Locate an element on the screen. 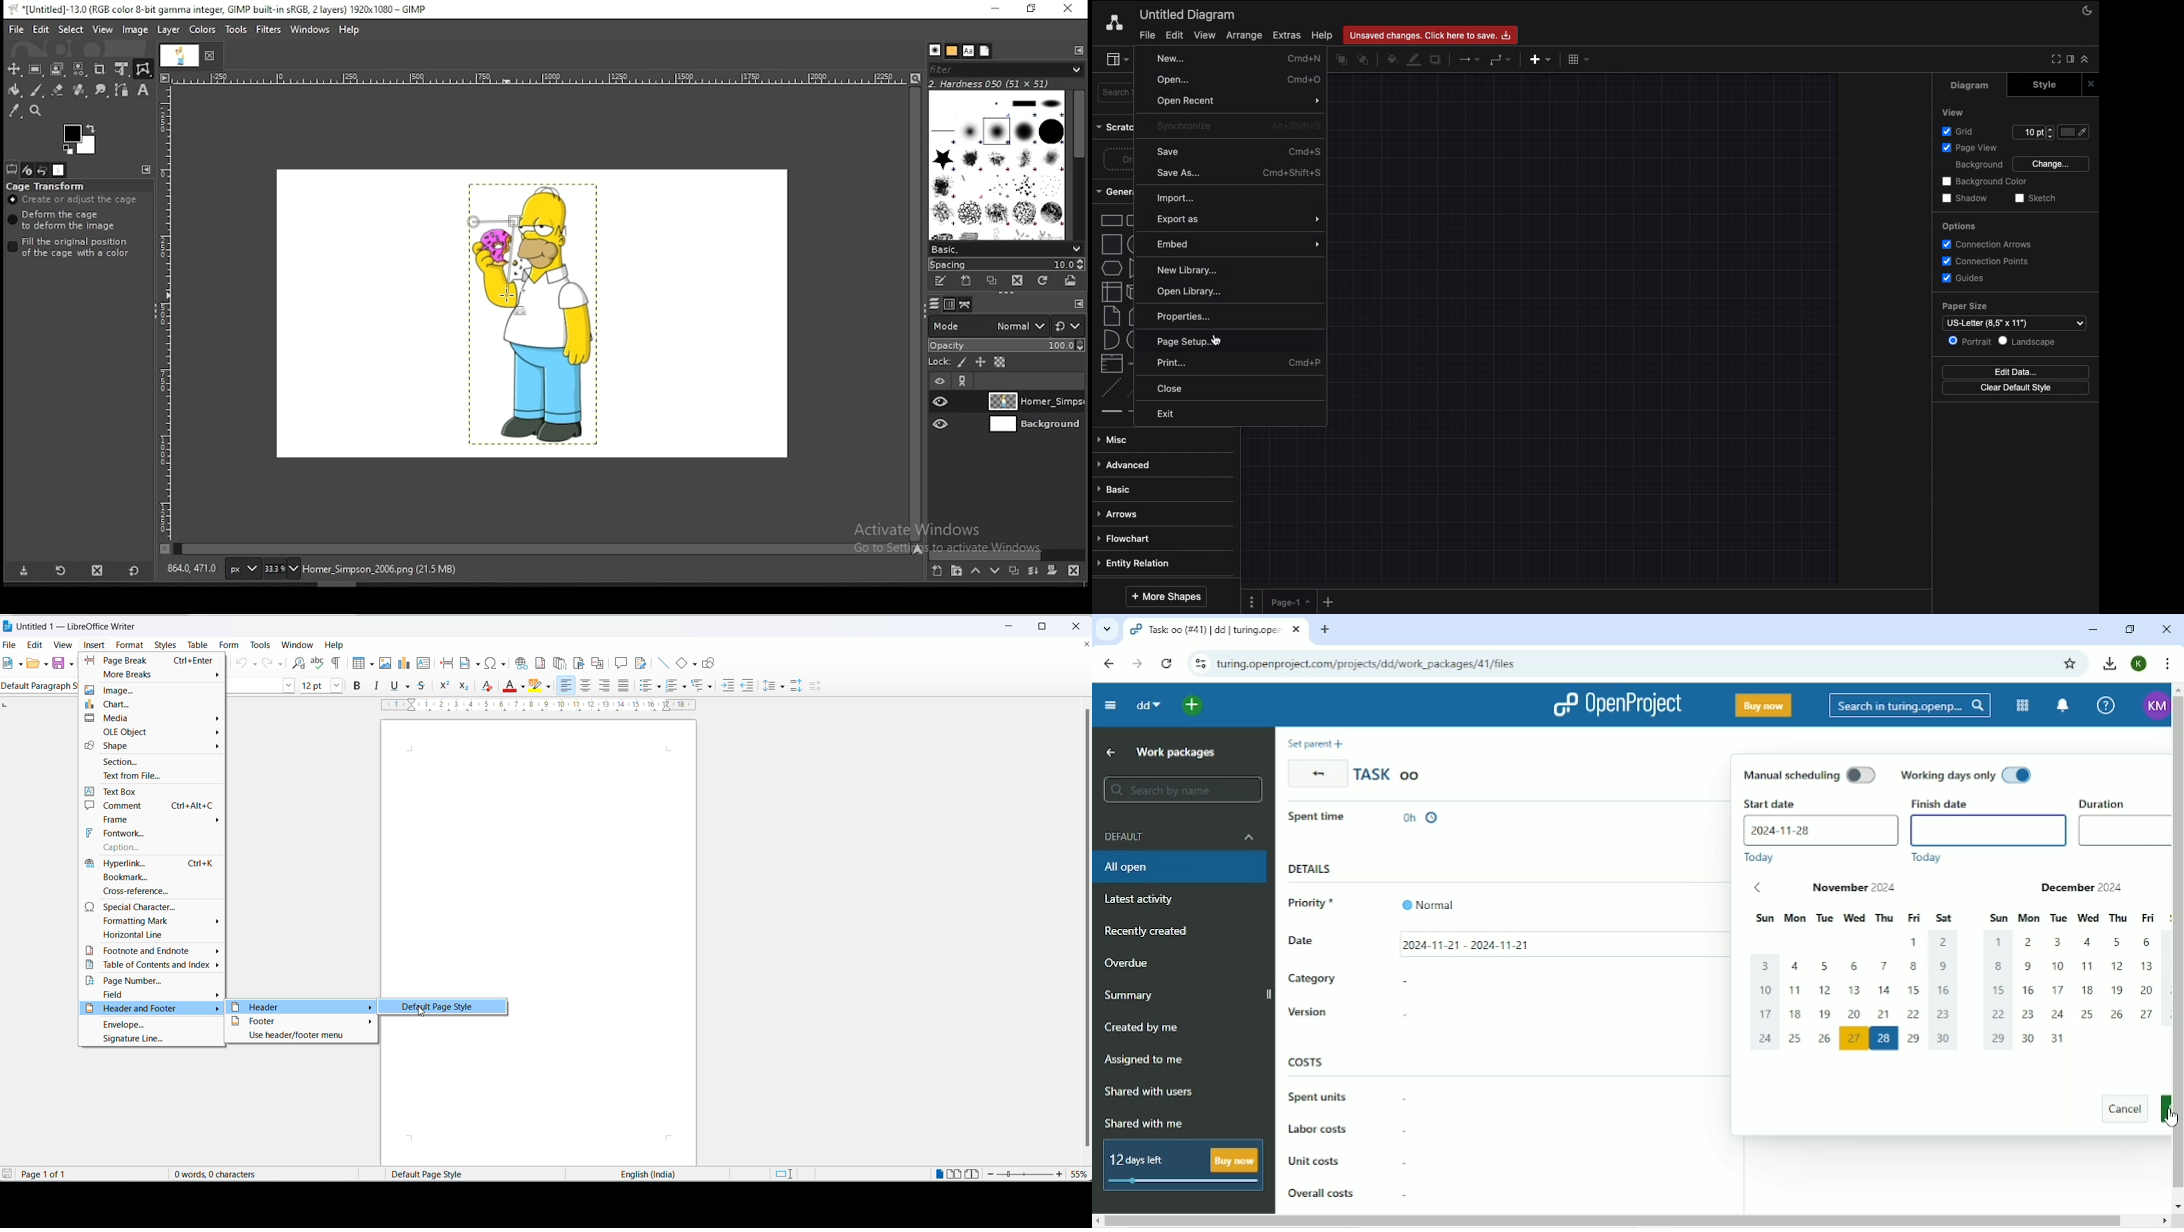 The image size is (2184, 1232). text from file is located at coordinates (155, 777).